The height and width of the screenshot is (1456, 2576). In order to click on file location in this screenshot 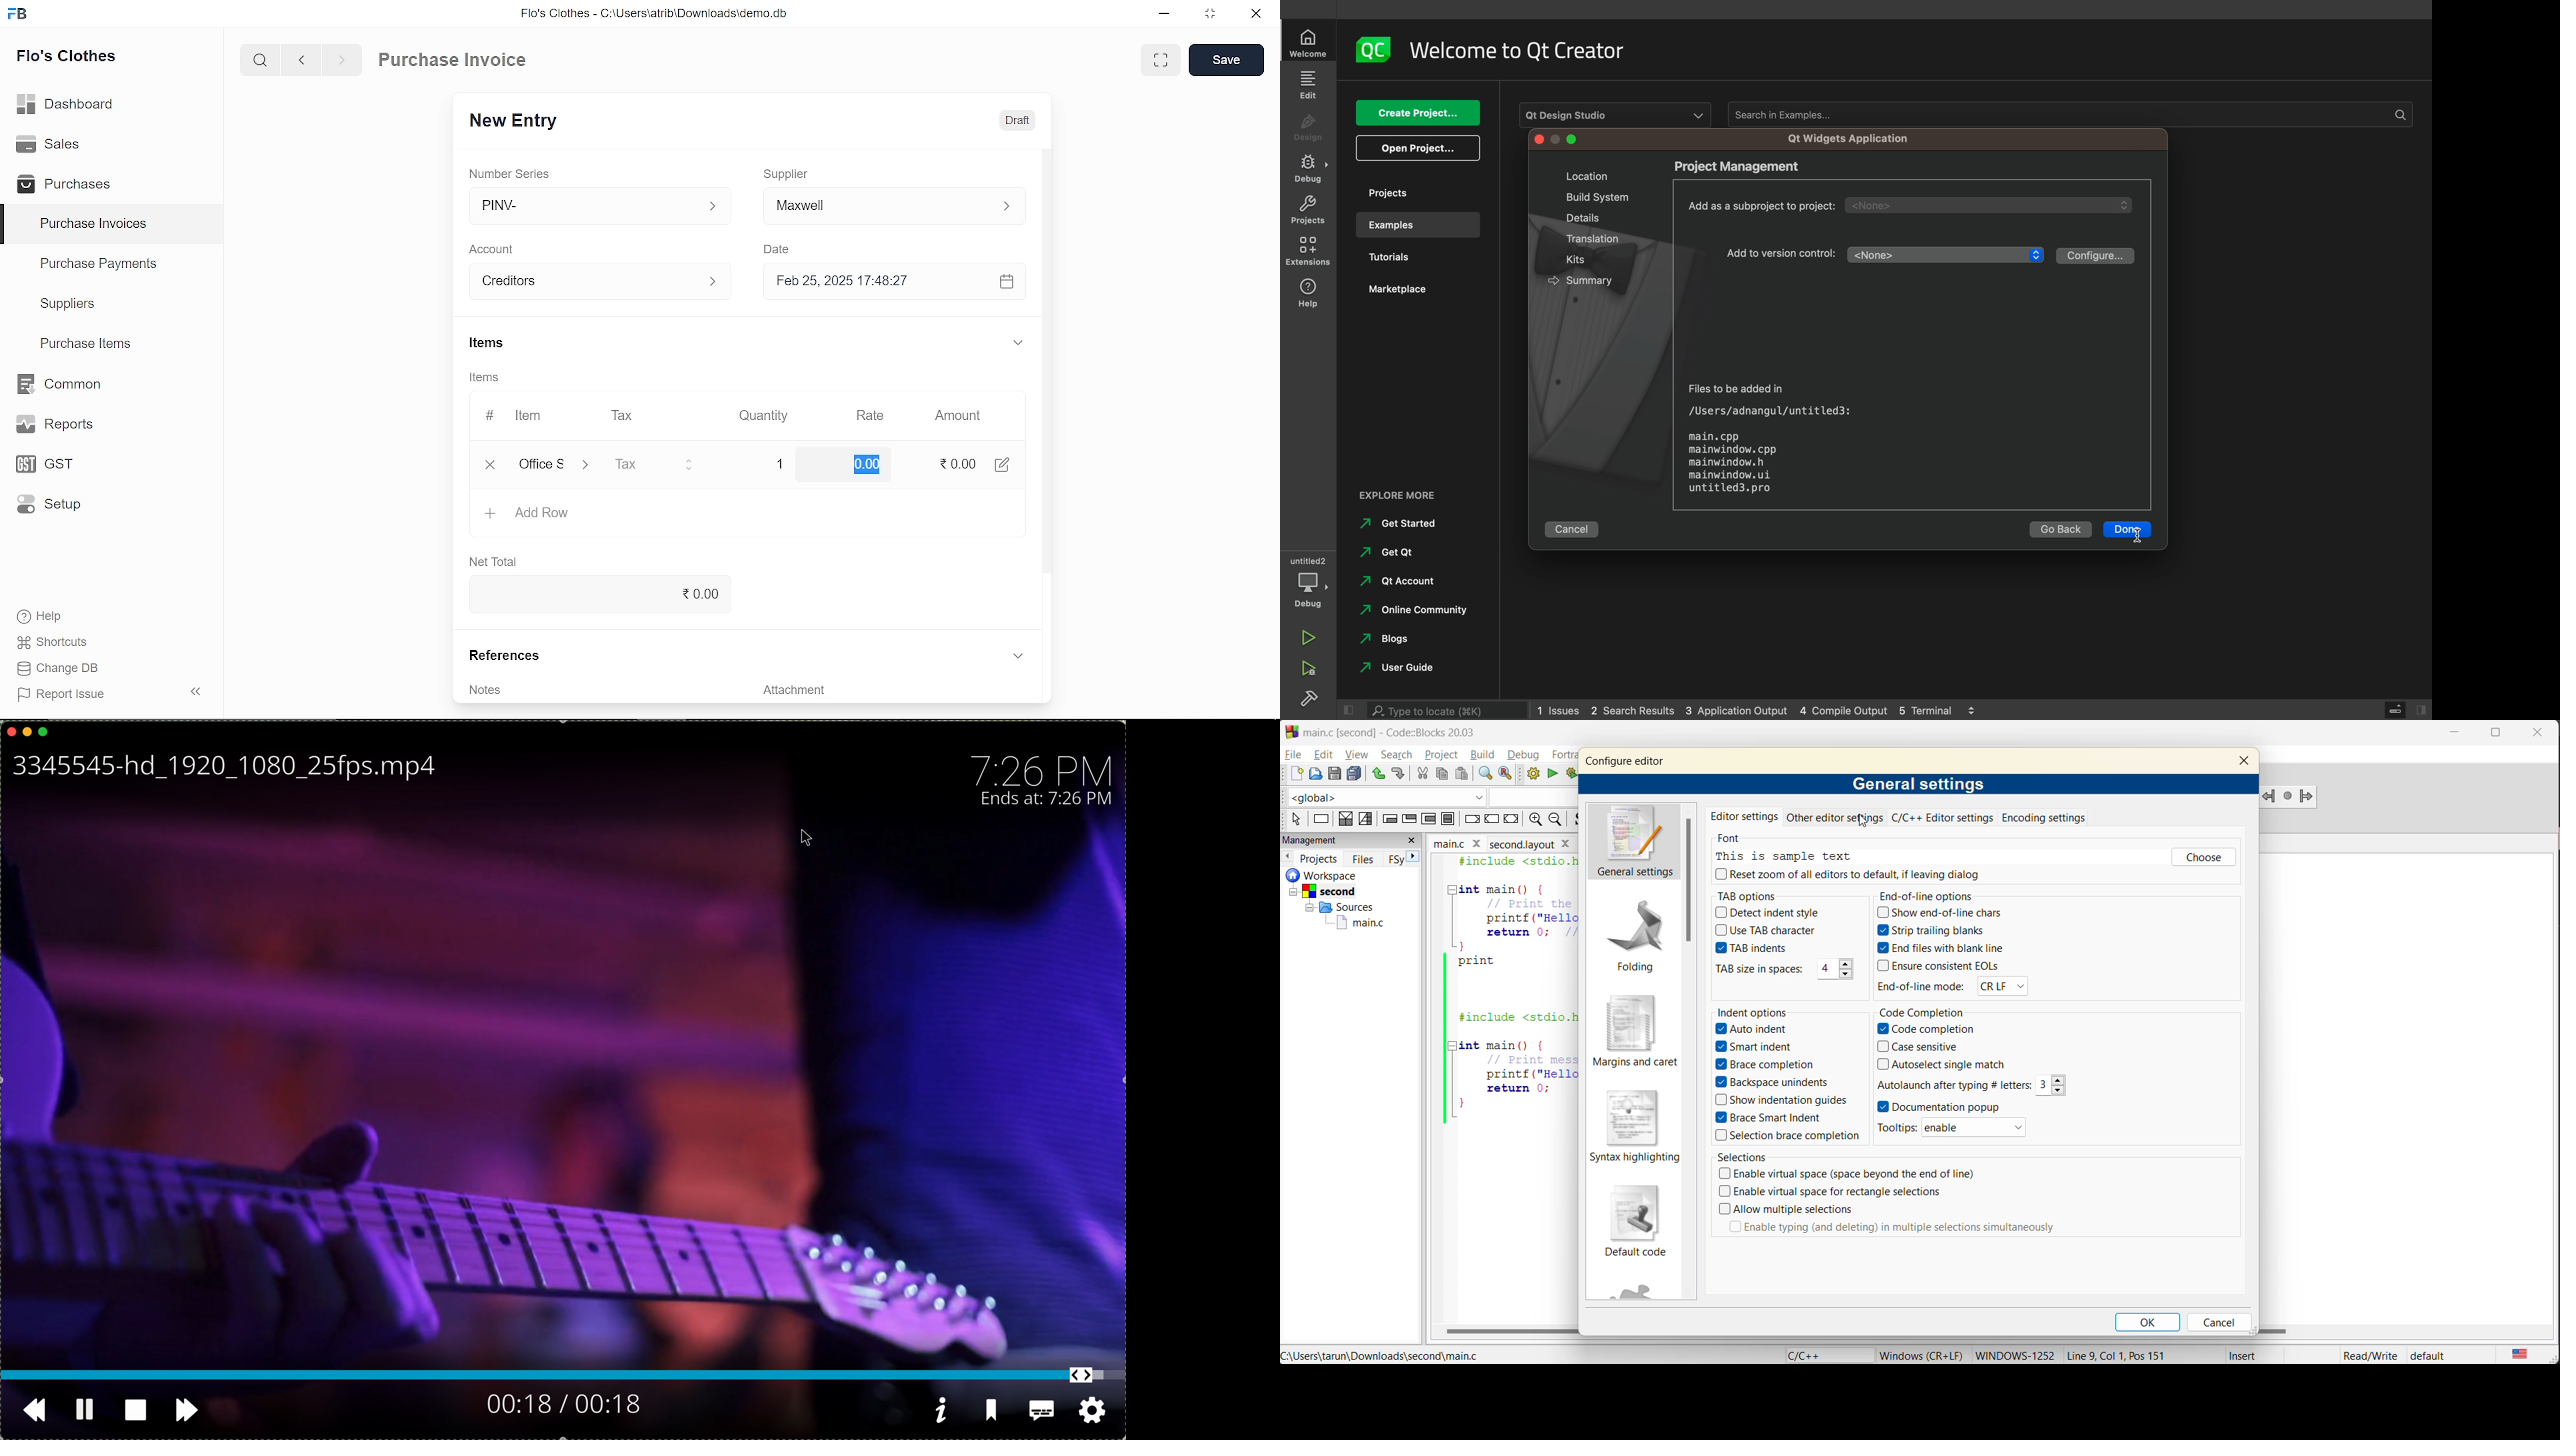, I will do `click(1381, 1356)`.